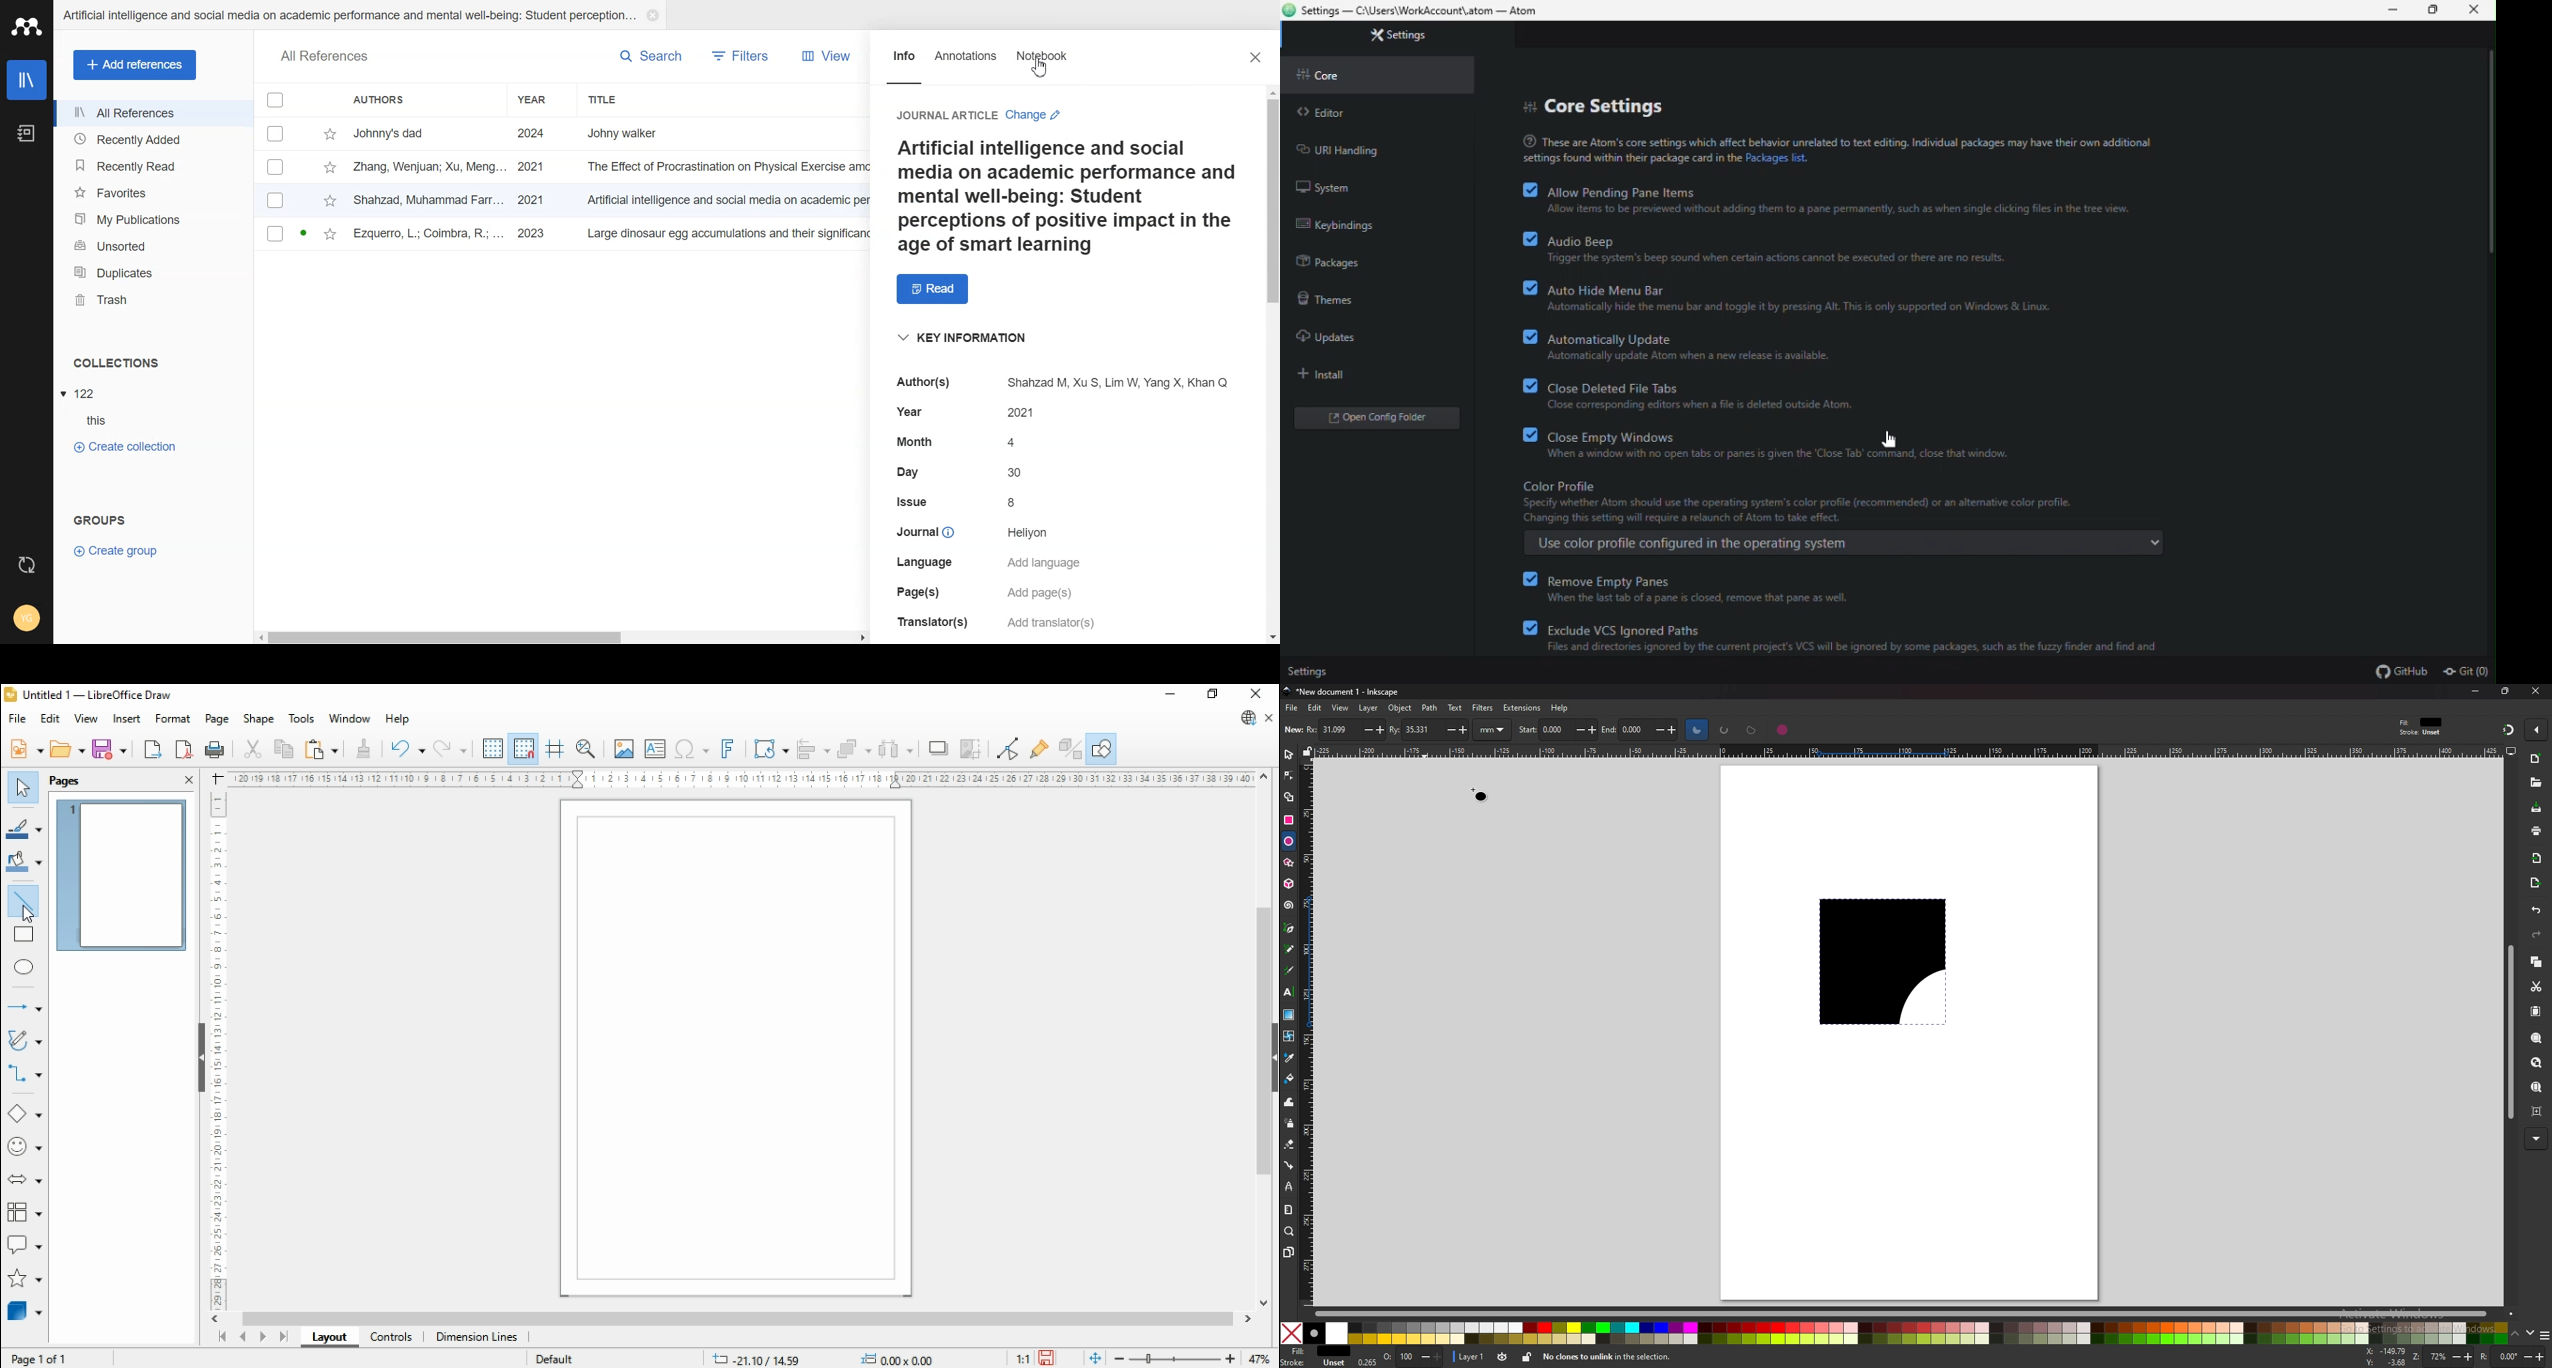 The image size is (2576, 1372). I want to click on rectangle, so click(1289, 819).